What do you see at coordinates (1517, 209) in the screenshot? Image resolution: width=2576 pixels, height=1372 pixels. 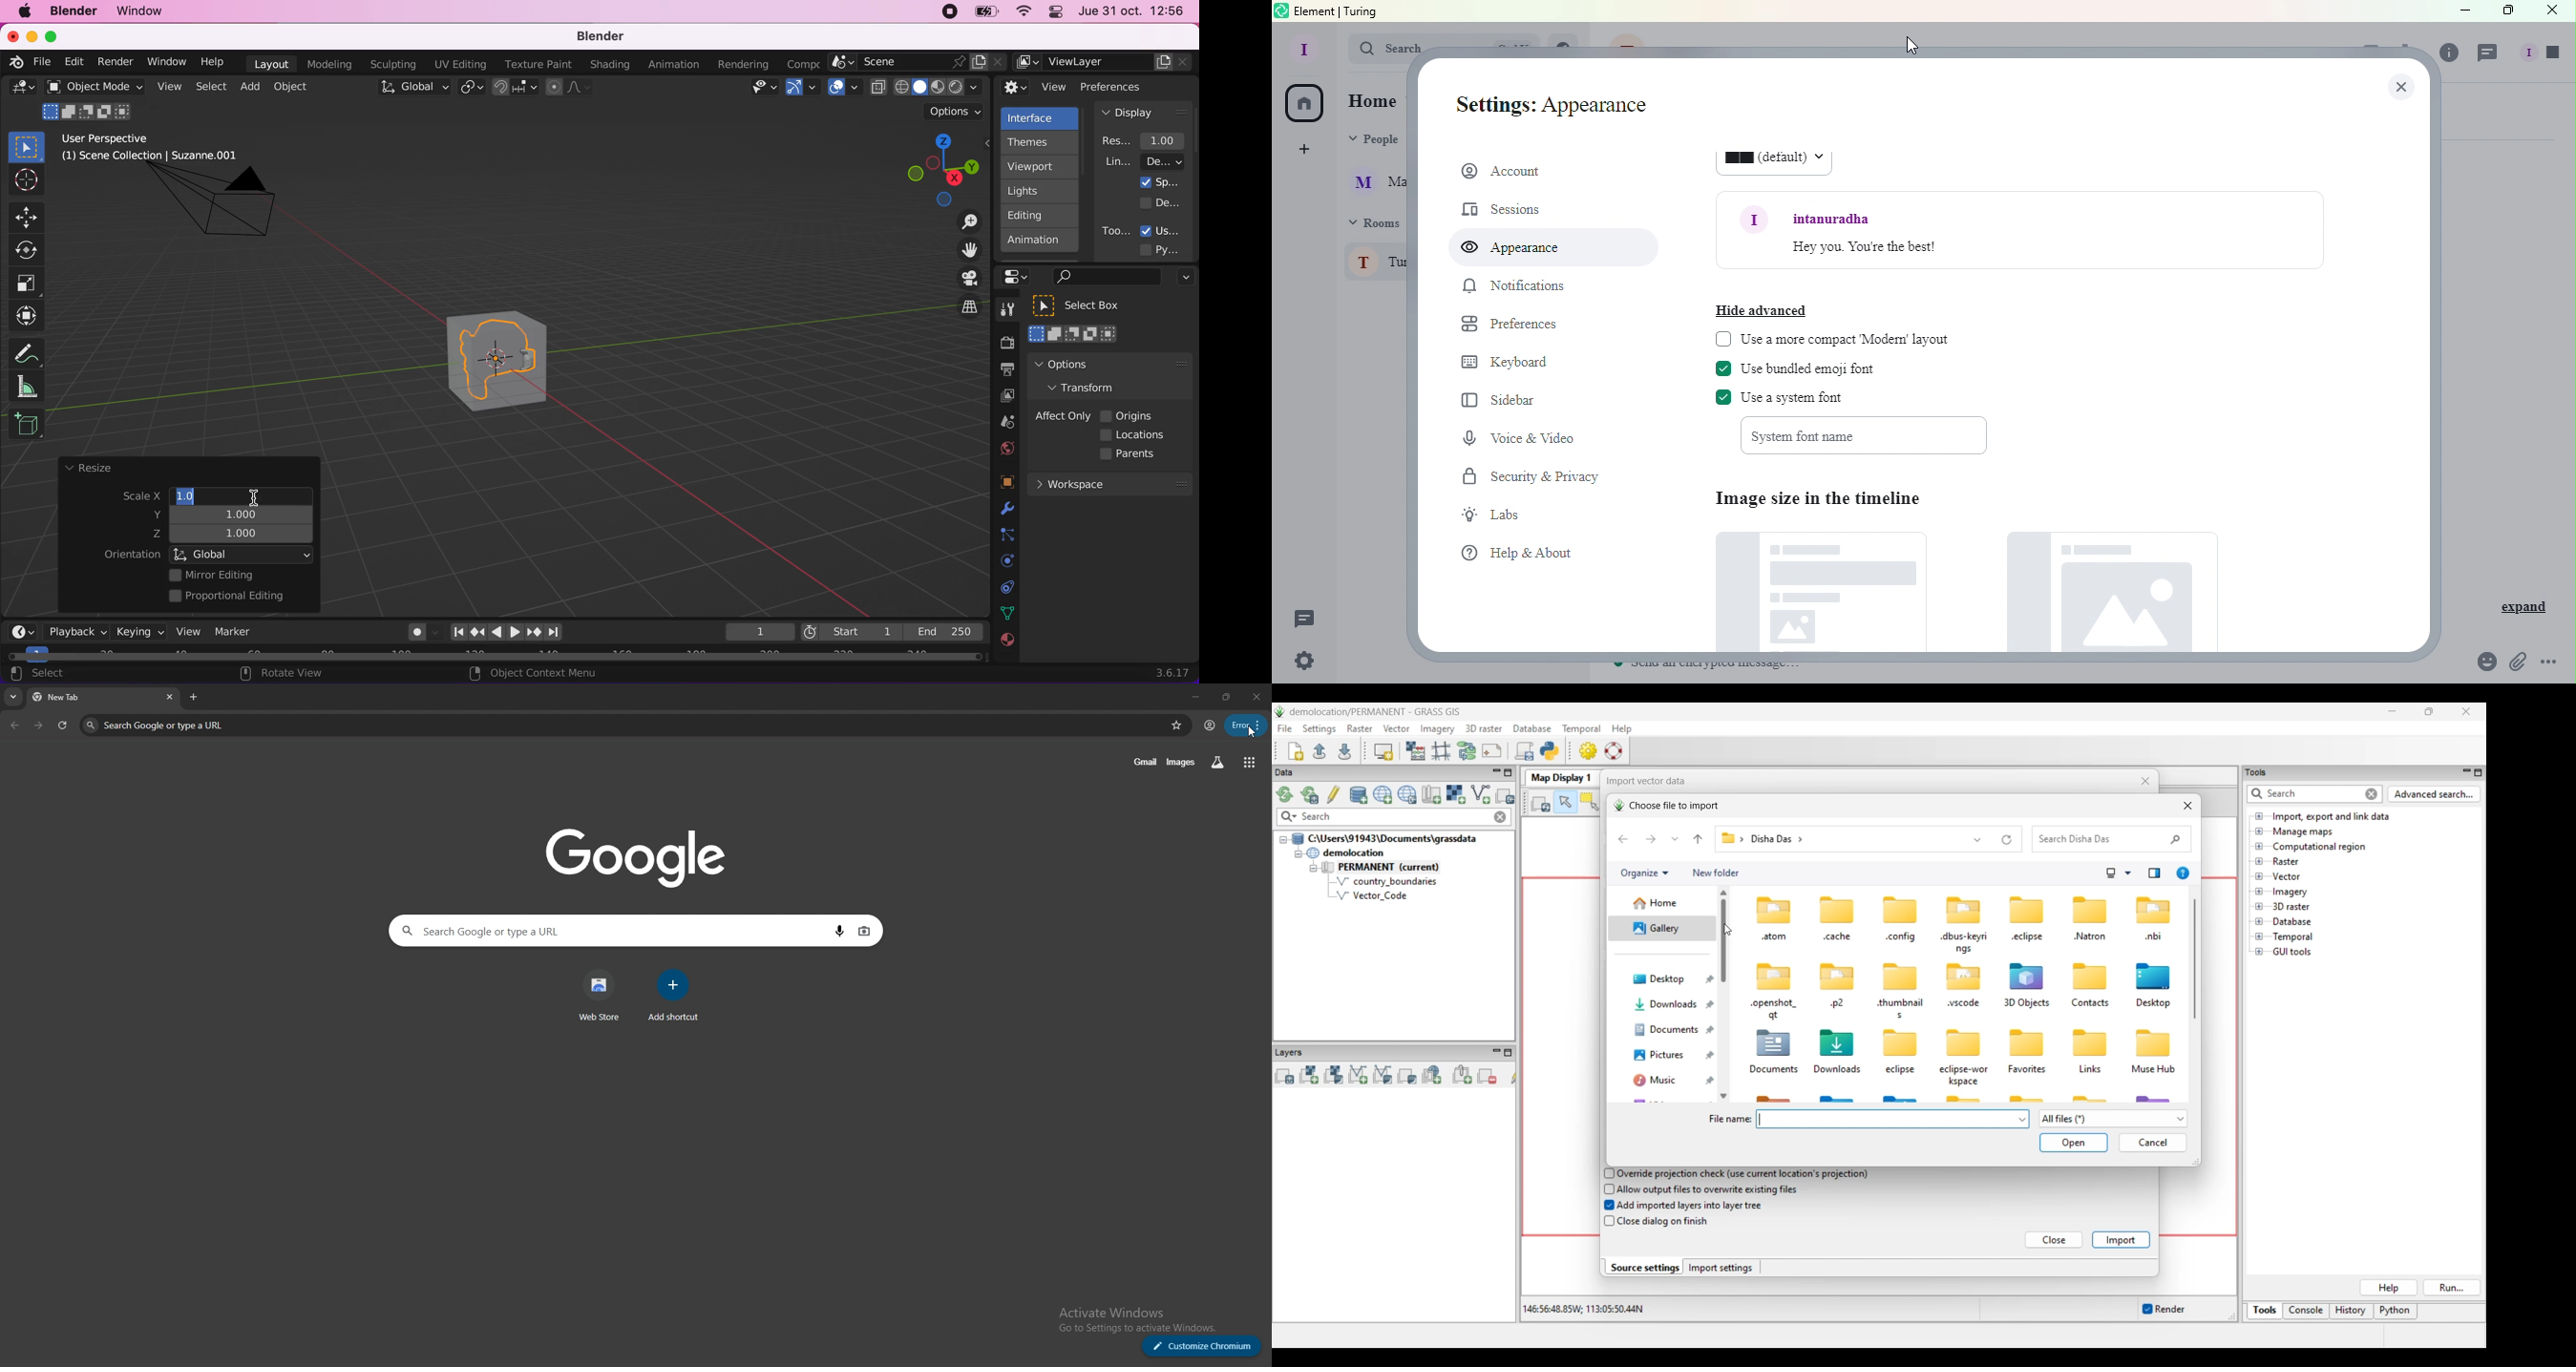 I see `Sessions` at bounding box center [1517, 209].